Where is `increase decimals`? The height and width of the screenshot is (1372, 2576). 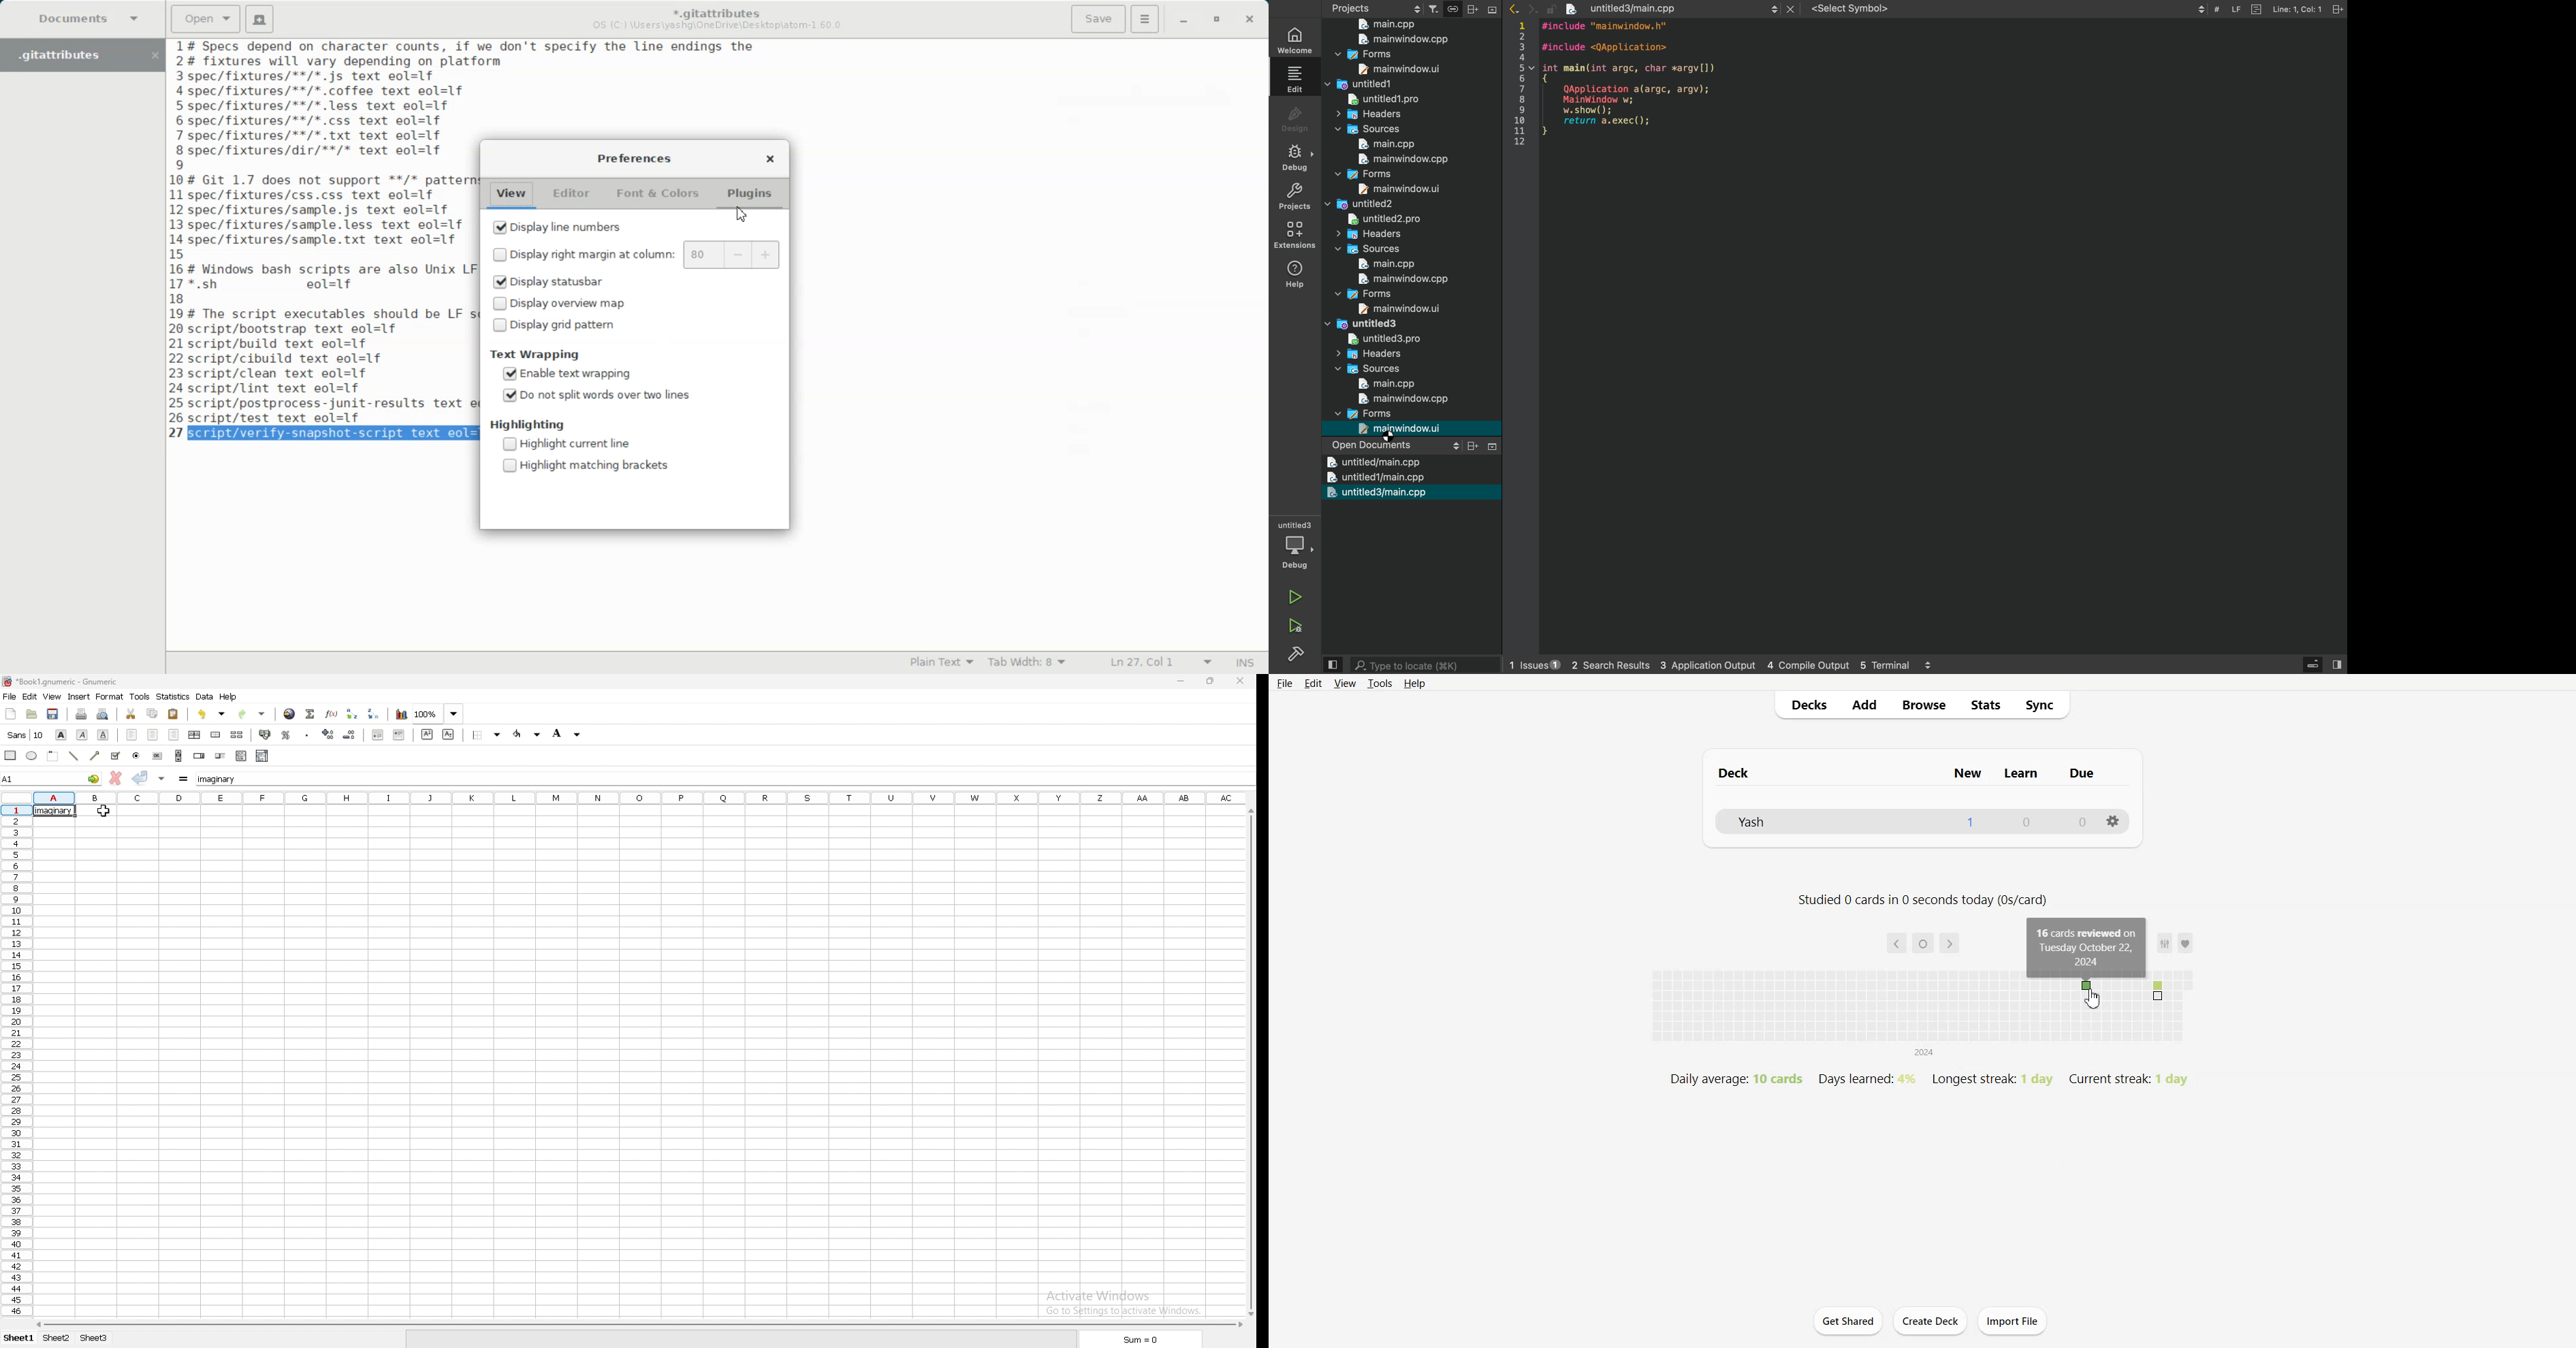
increase decimals is located at coordinates (329, 734).